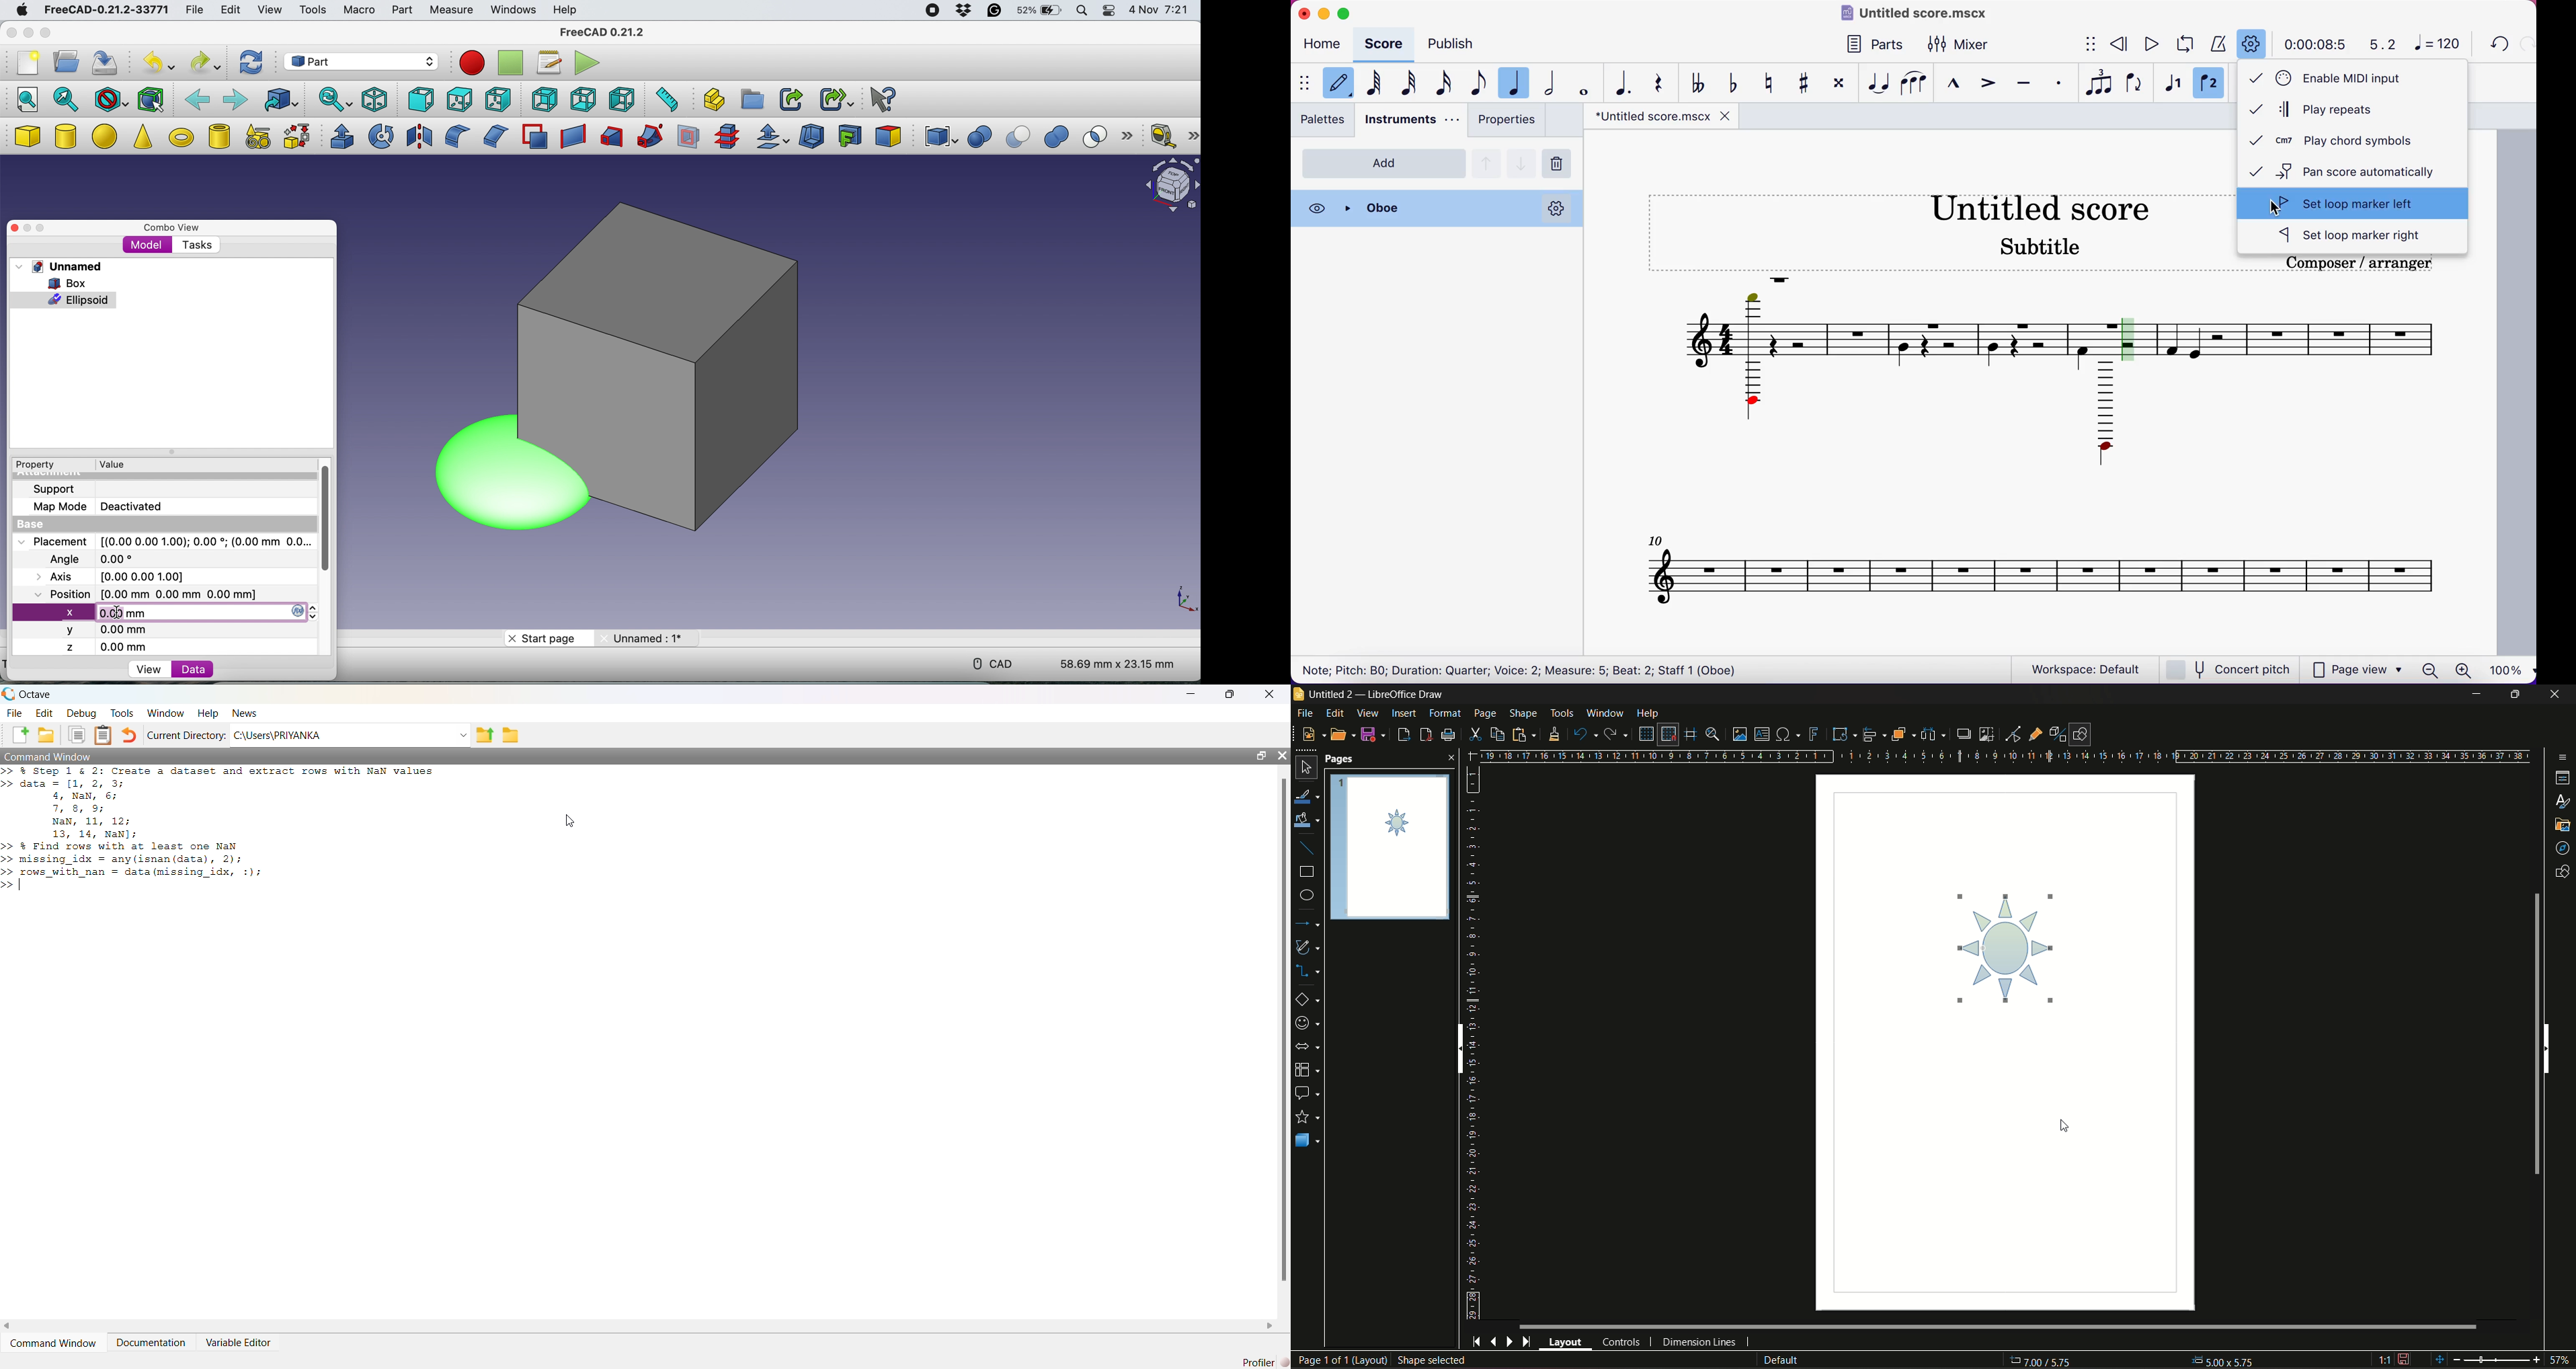 The image size is (2576, 1372). What do you see at coordinates (602, 32) in the screenshot?
I see `FreeCAD 0.21.2` at bounding box center [602, 32].